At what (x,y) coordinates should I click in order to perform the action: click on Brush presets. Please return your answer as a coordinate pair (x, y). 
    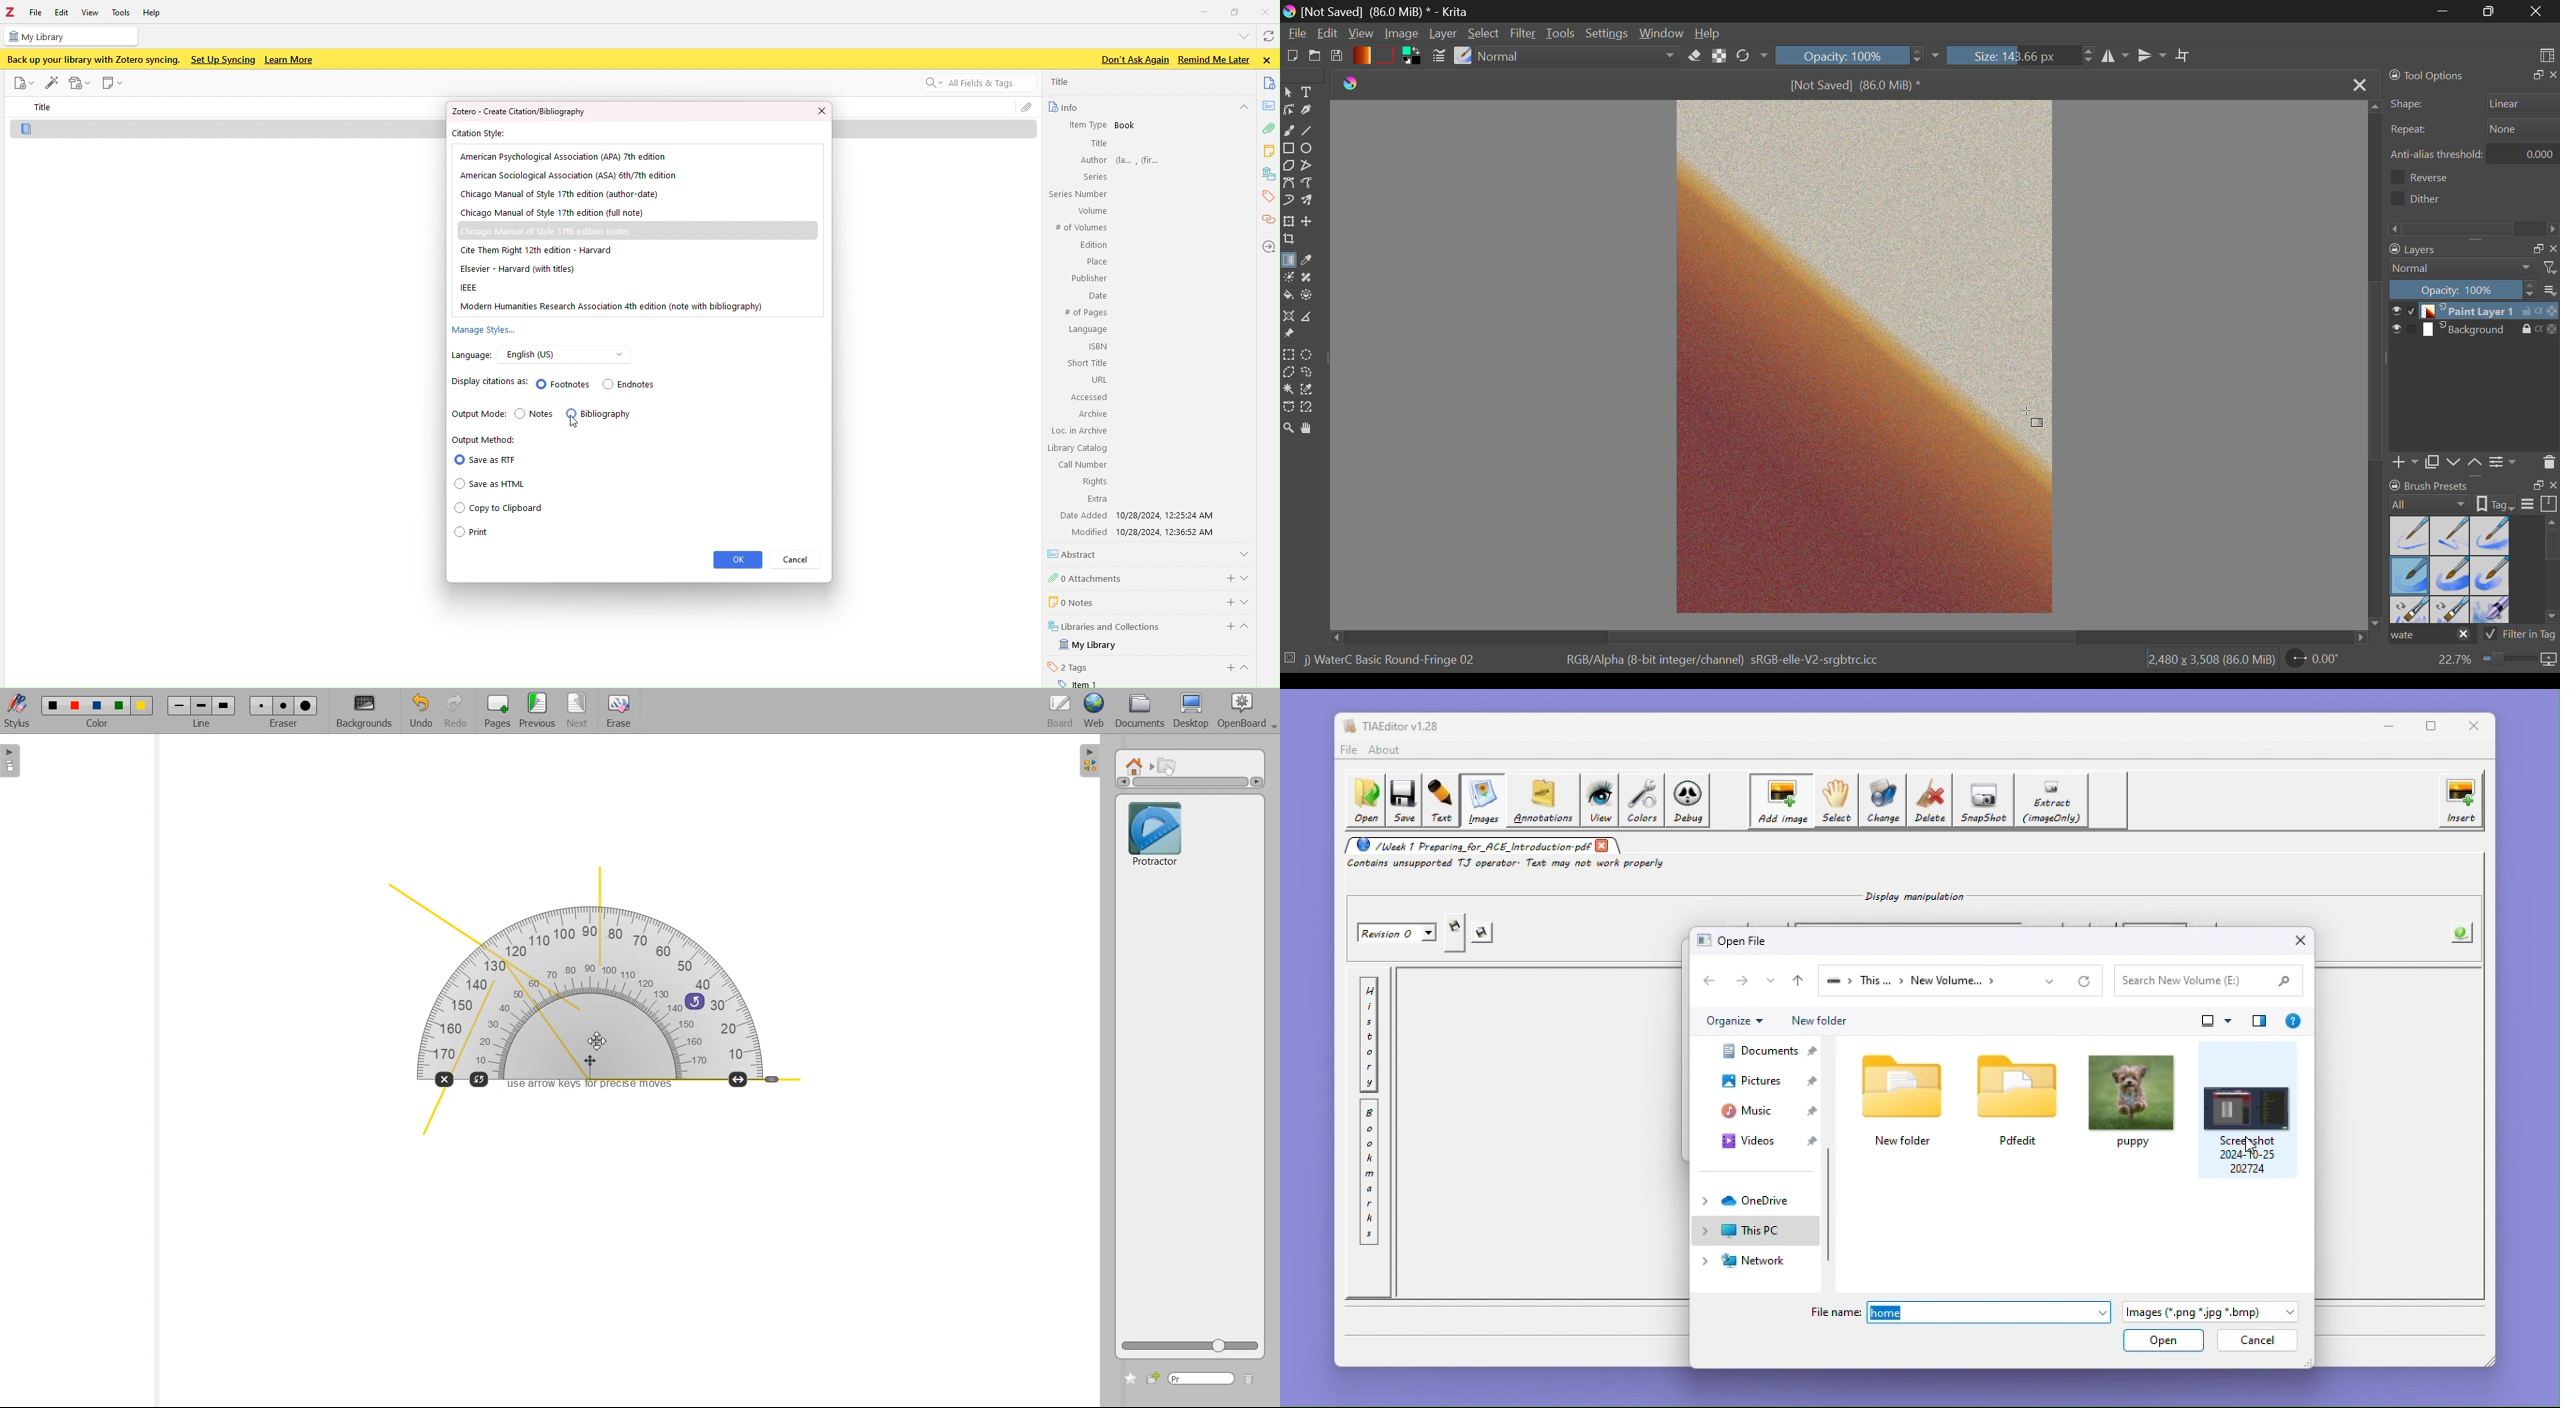
    Looking at the image, I should click on (2431, 485).